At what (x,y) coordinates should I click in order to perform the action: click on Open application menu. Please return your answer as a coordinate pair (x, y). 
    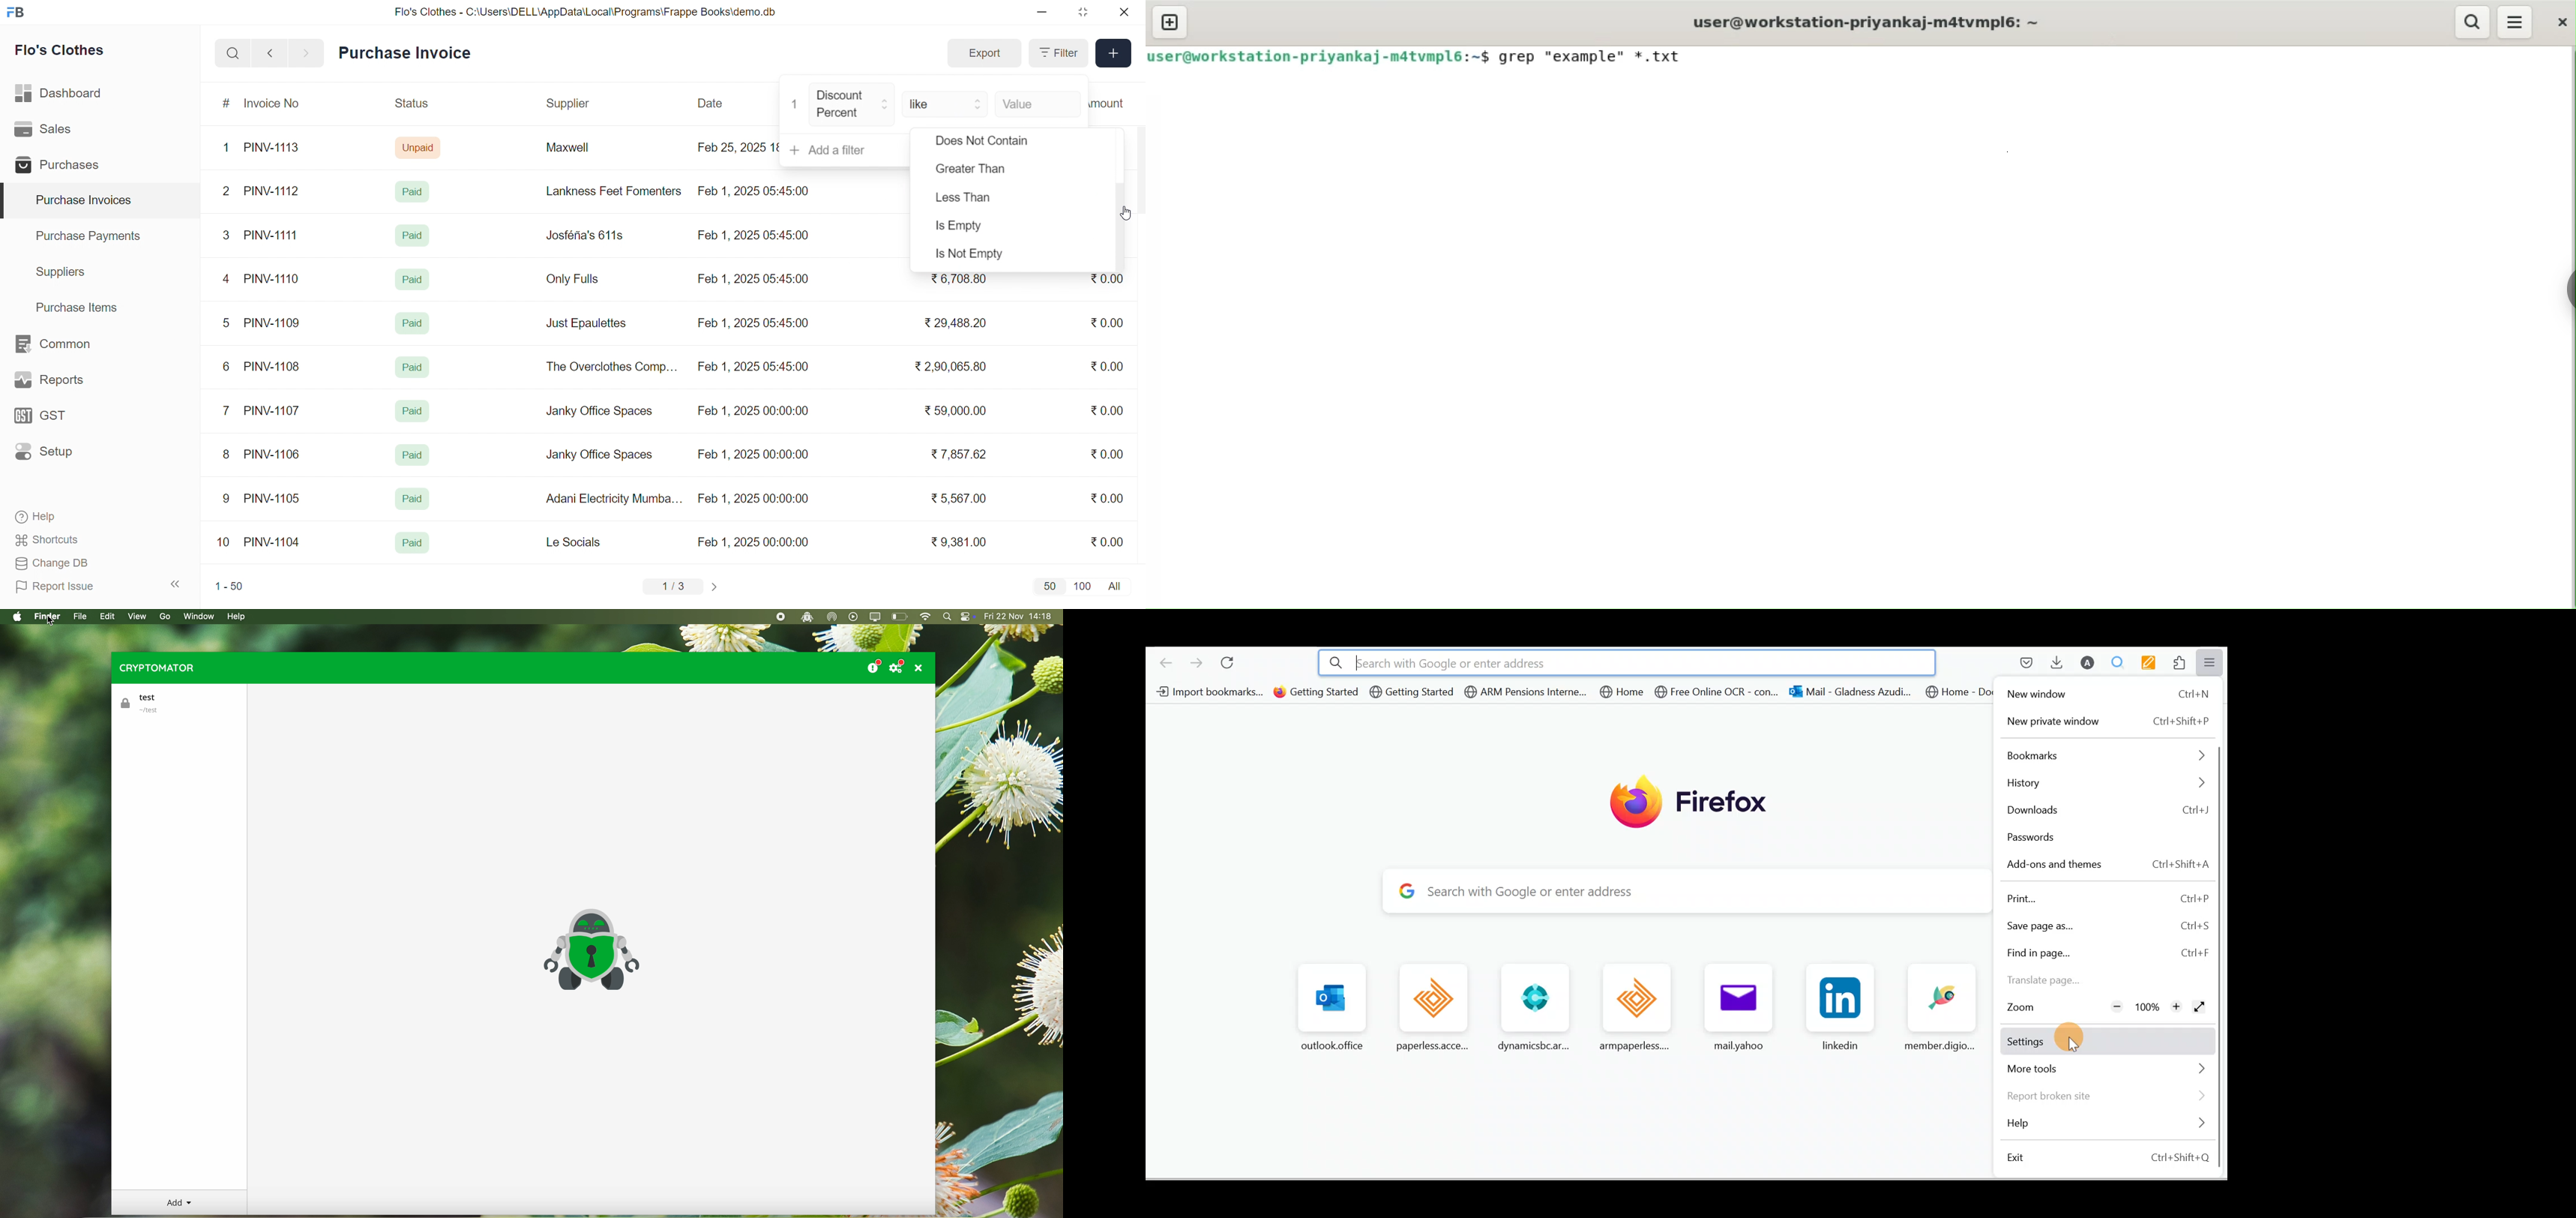
    Looking at the image, I should click on (2214, 662).